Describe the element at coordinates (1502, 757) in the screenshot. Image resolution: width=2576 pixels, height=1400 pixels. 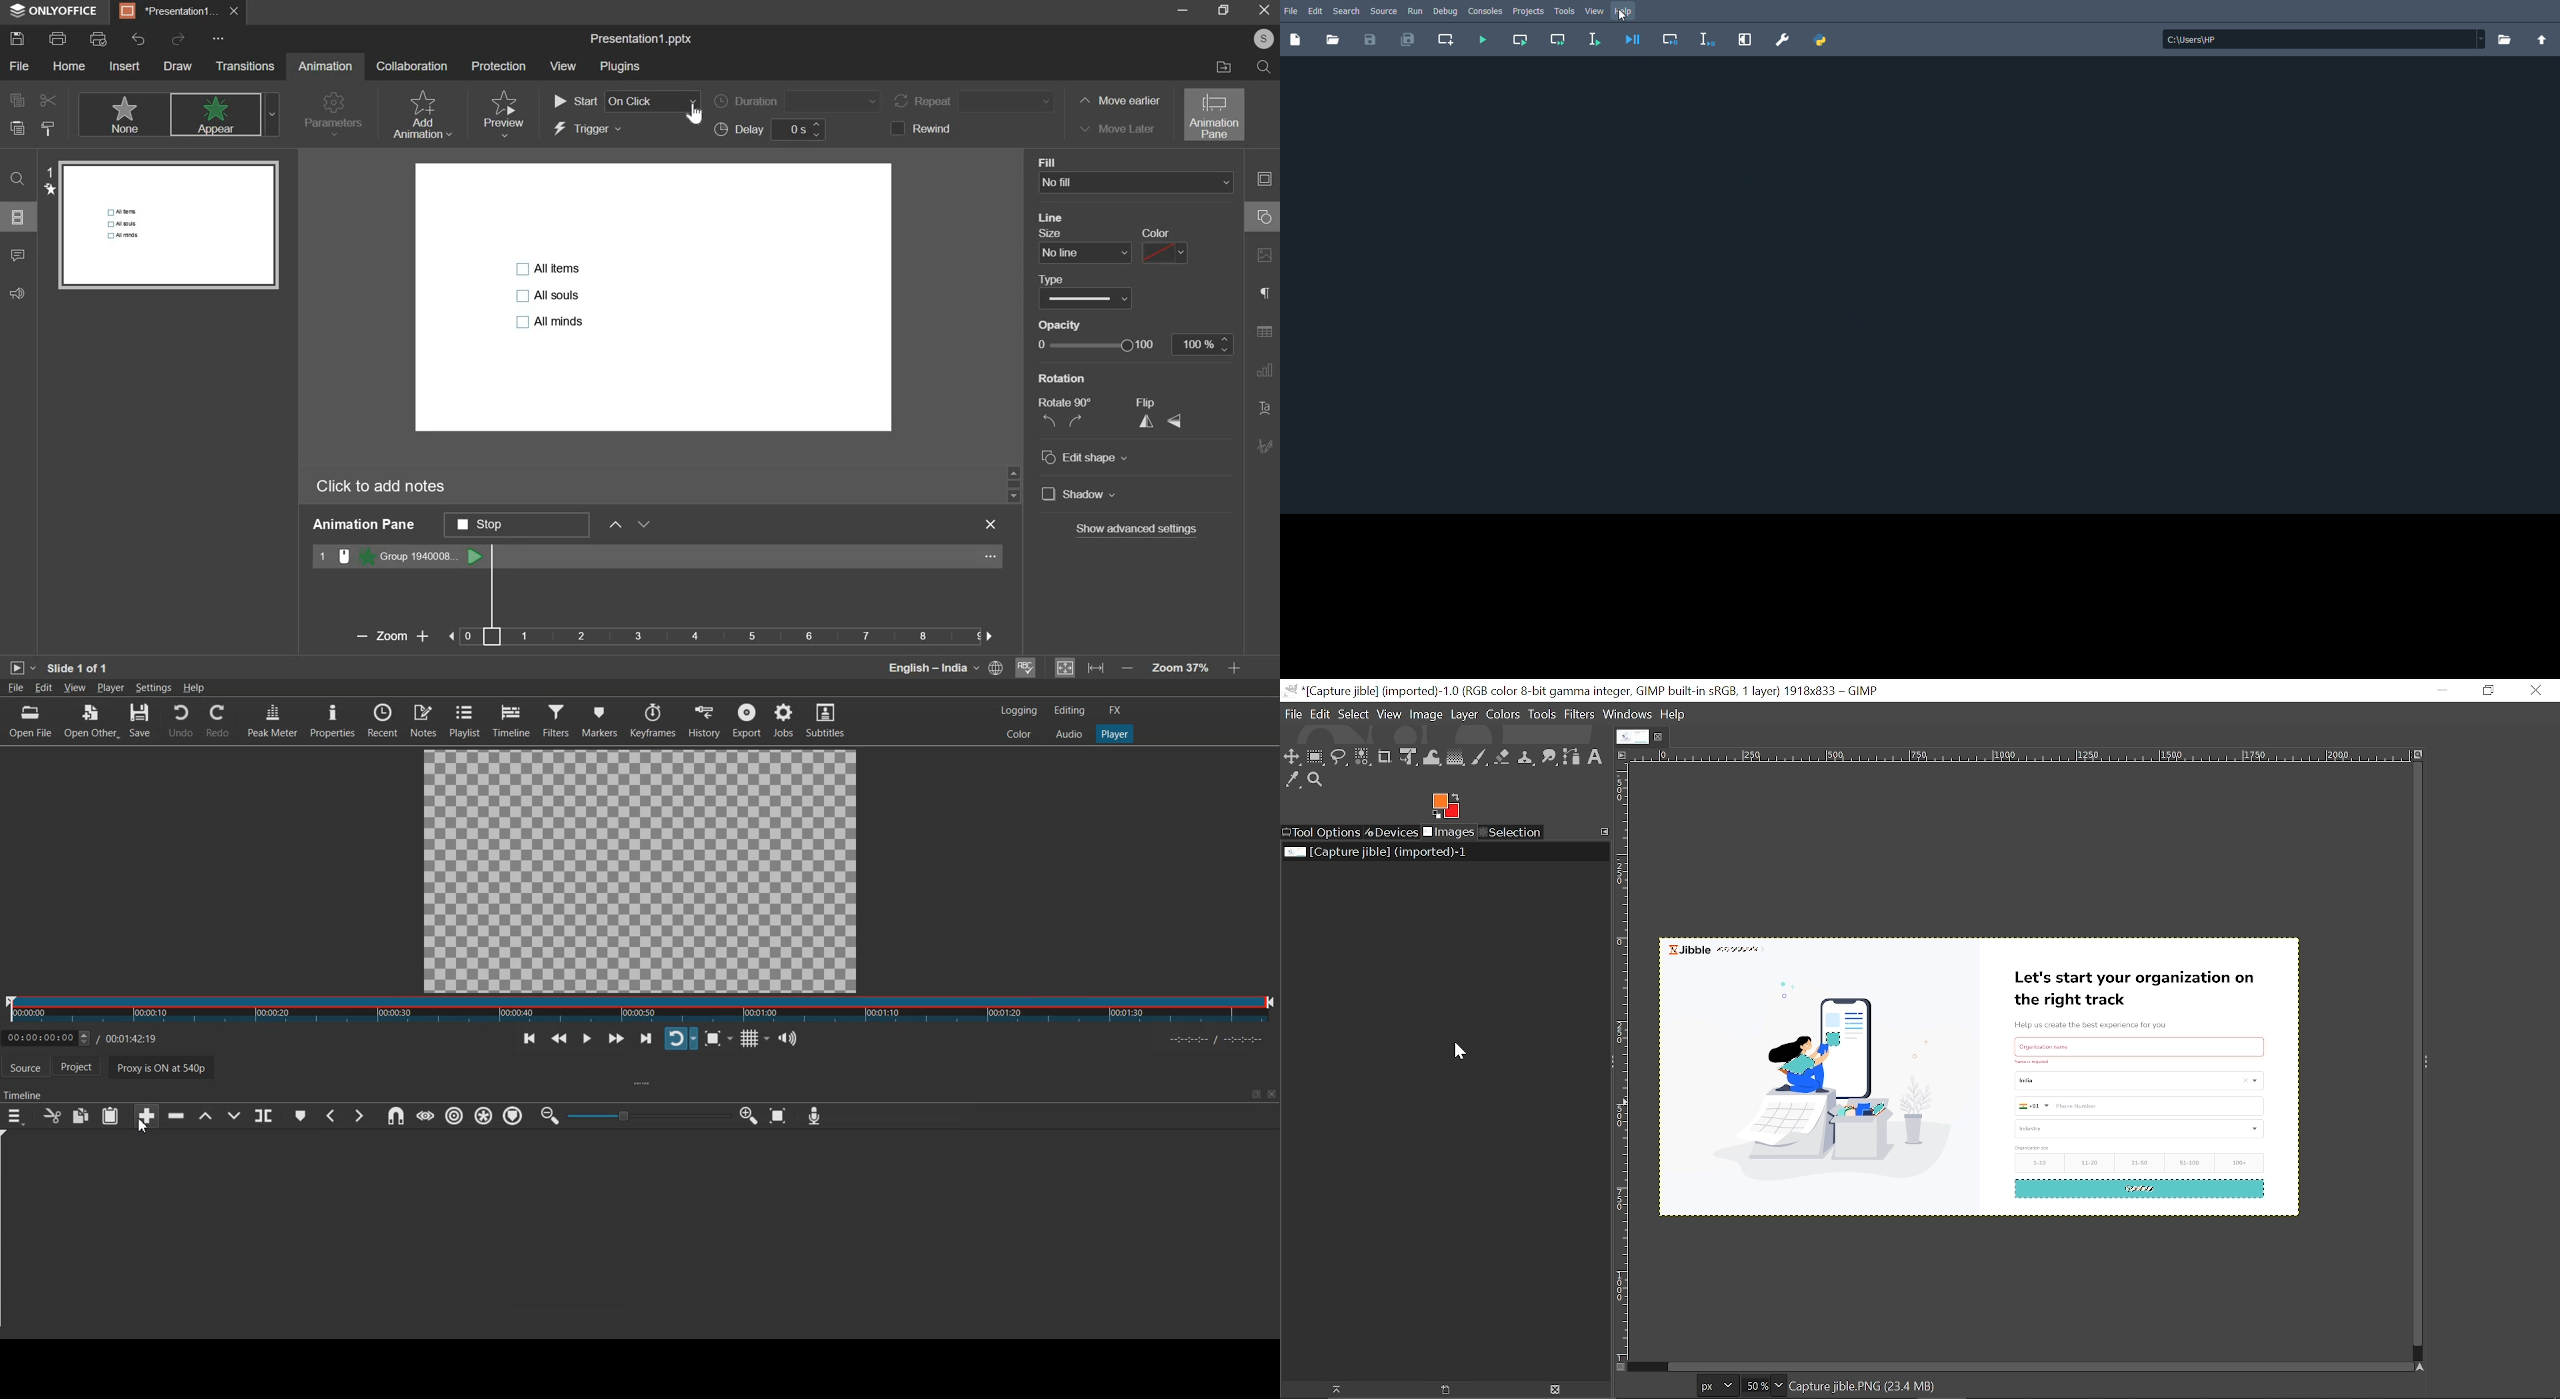
I see `Eraser tool` at that location.